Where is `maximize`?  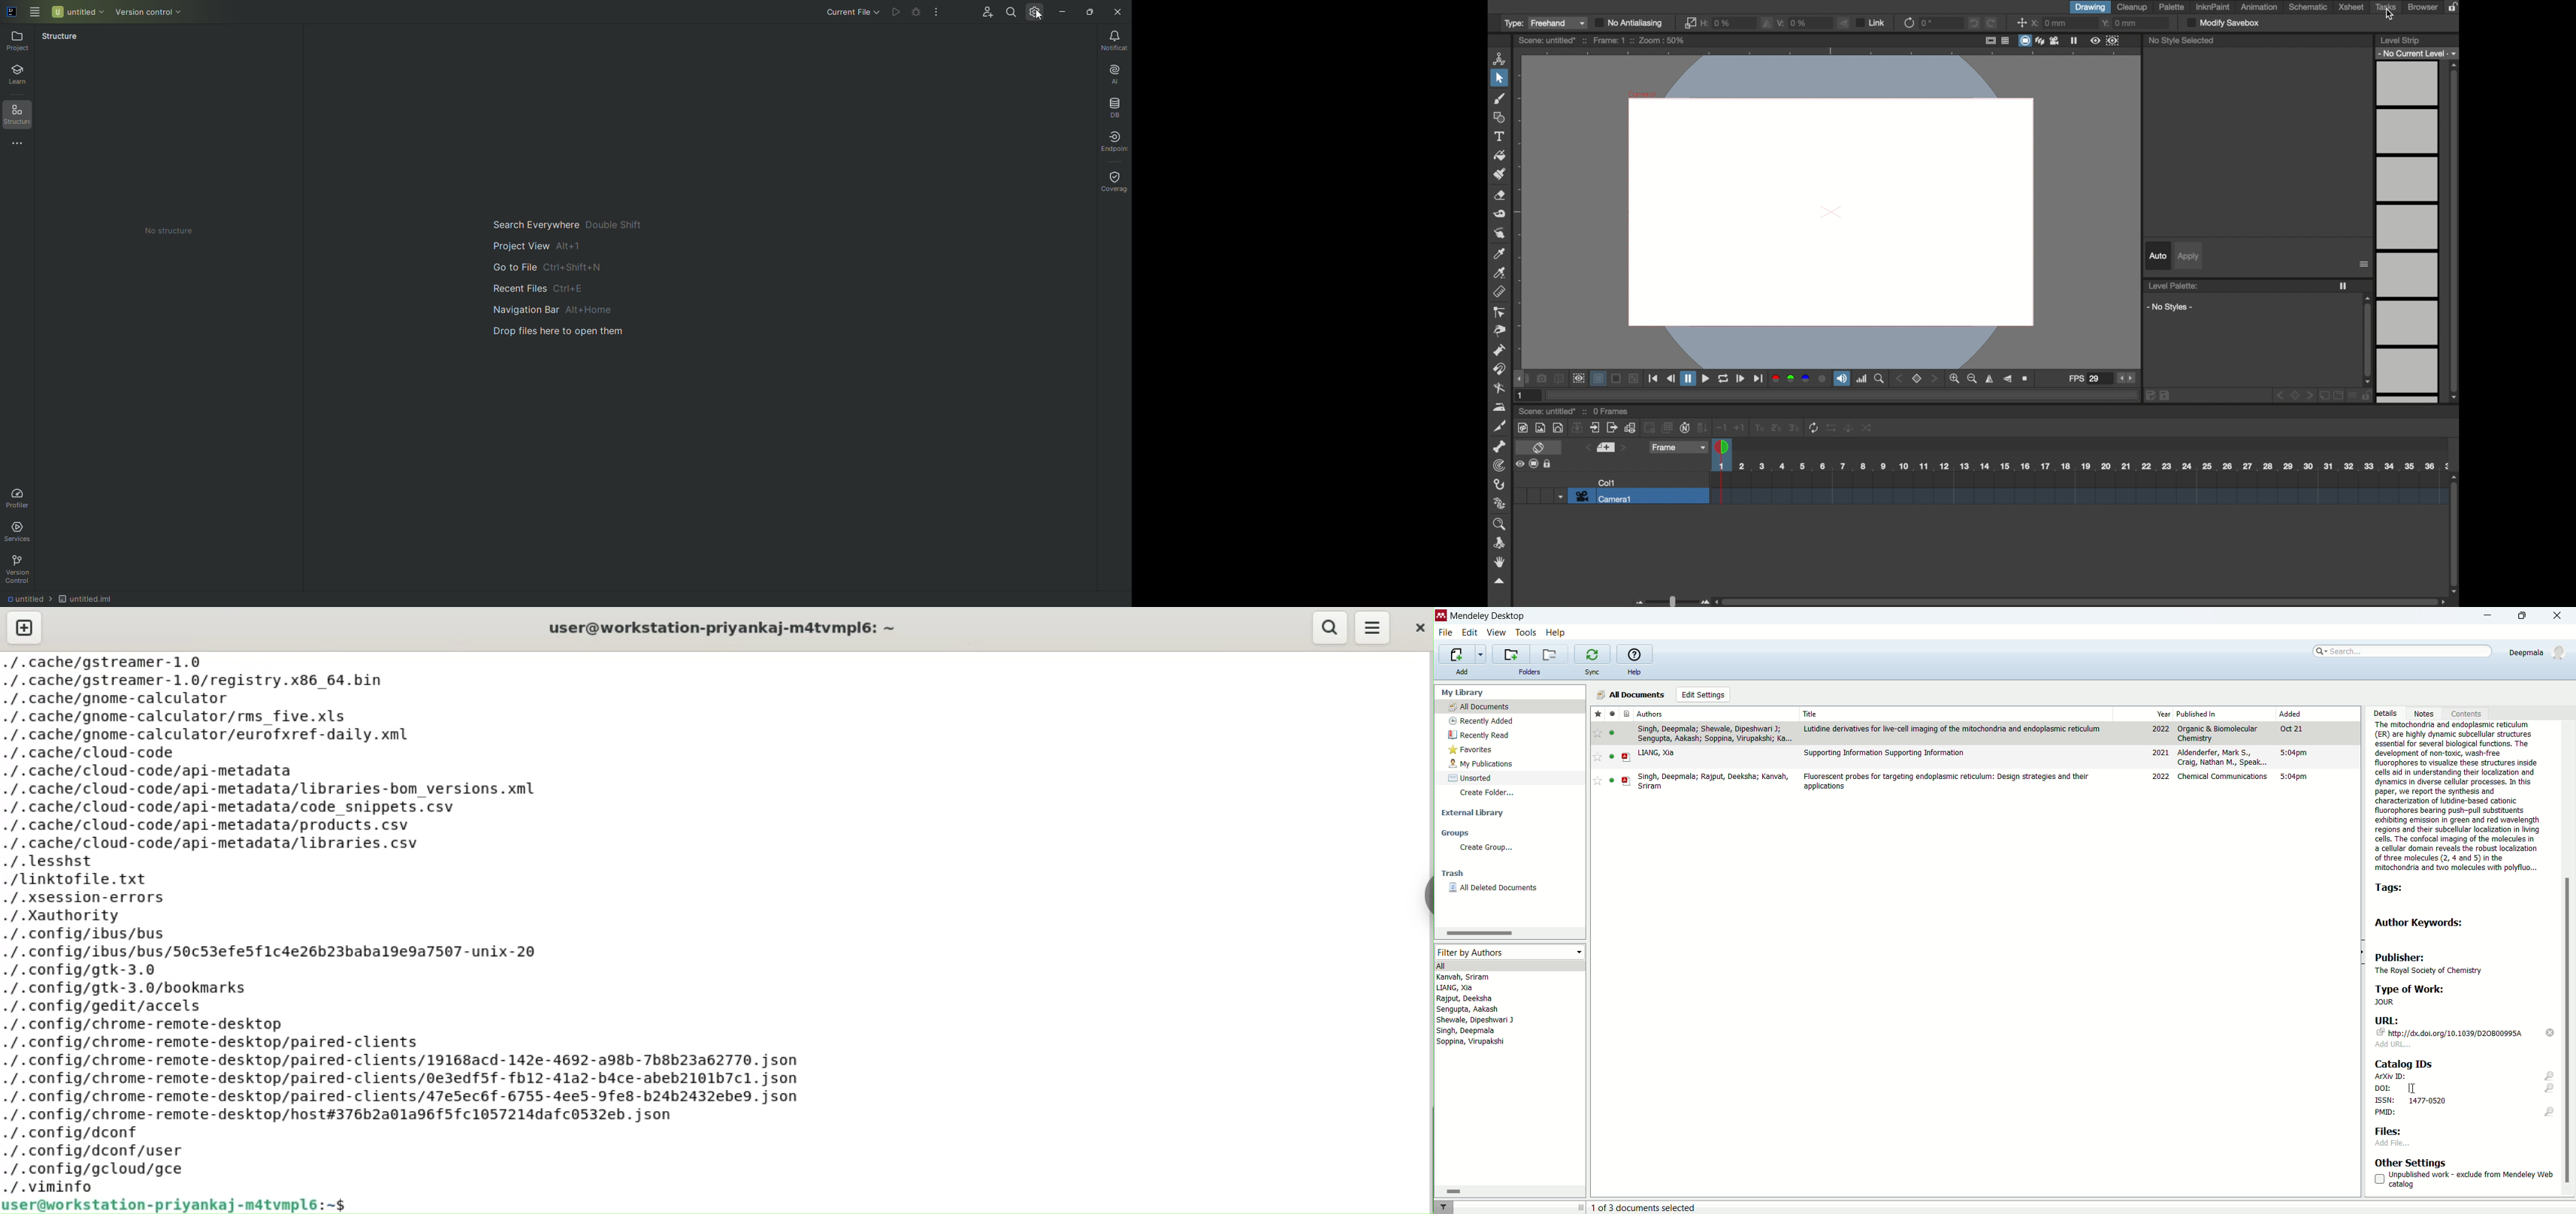
maximize is located at coordinates (2527, 615).